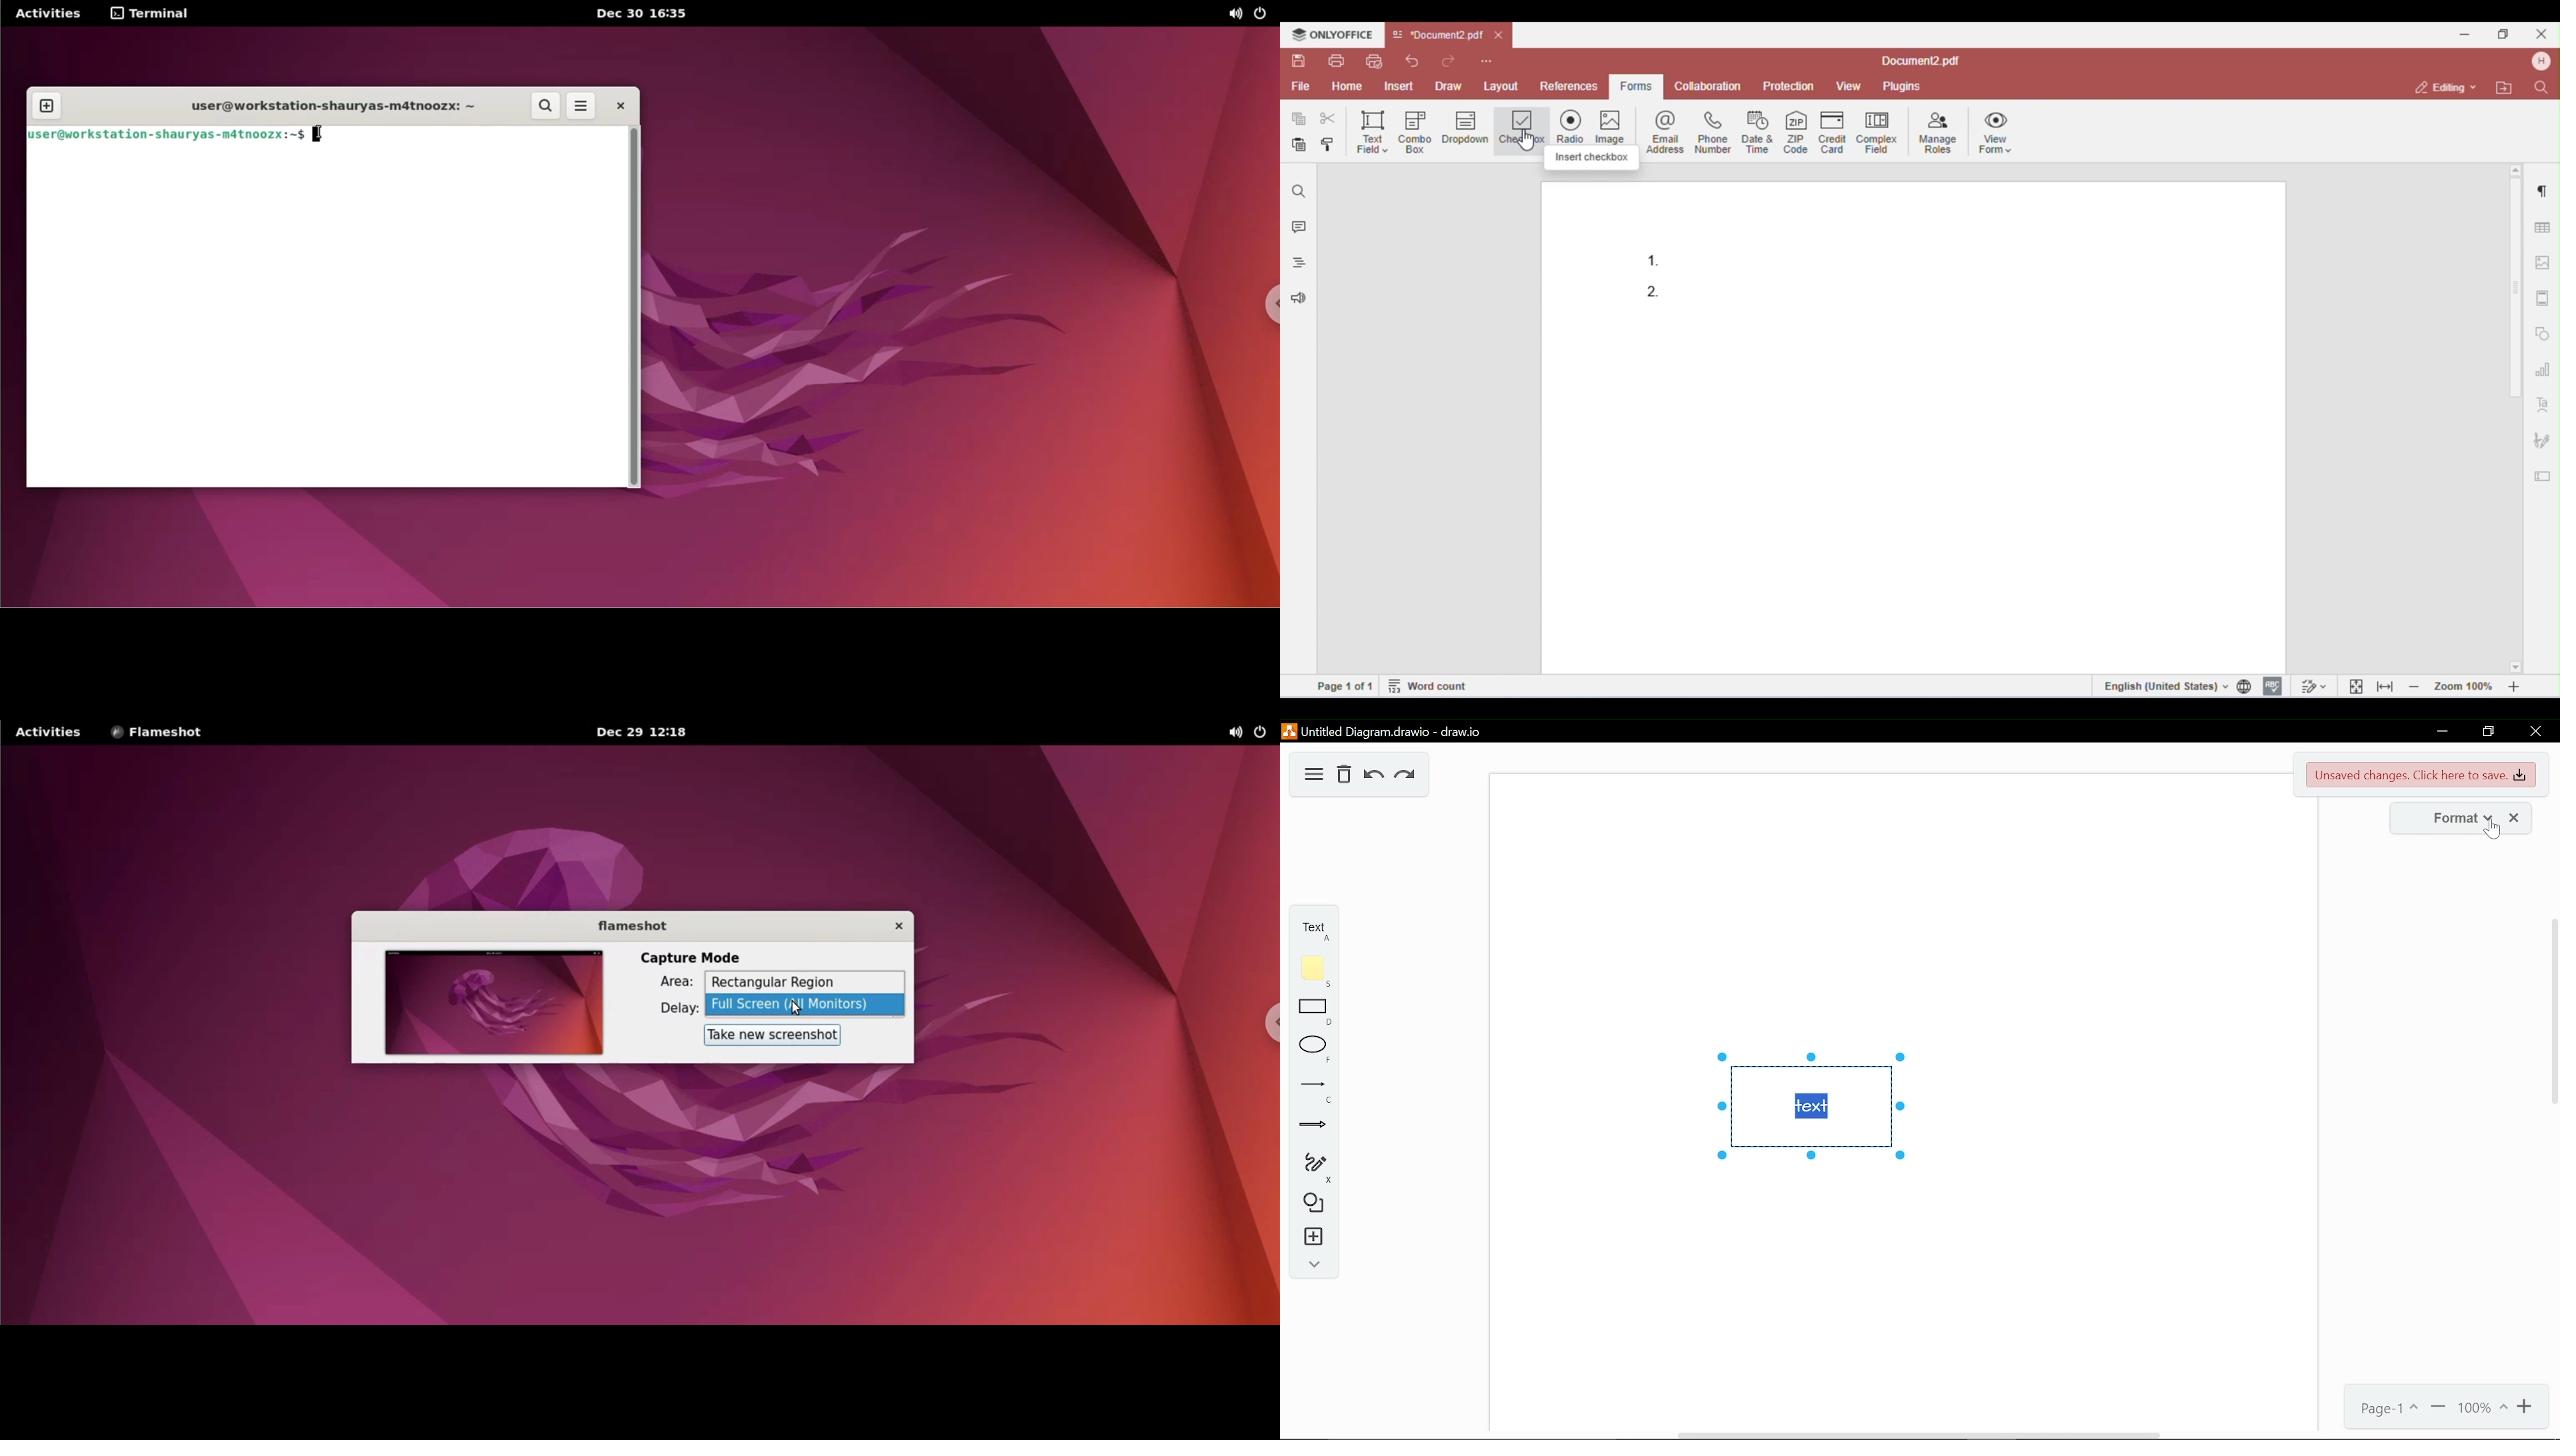  What do you see at coordinates (2482, 1409) in the screenshot?
I see `current zoom` at bounding box center [2482, 1409].